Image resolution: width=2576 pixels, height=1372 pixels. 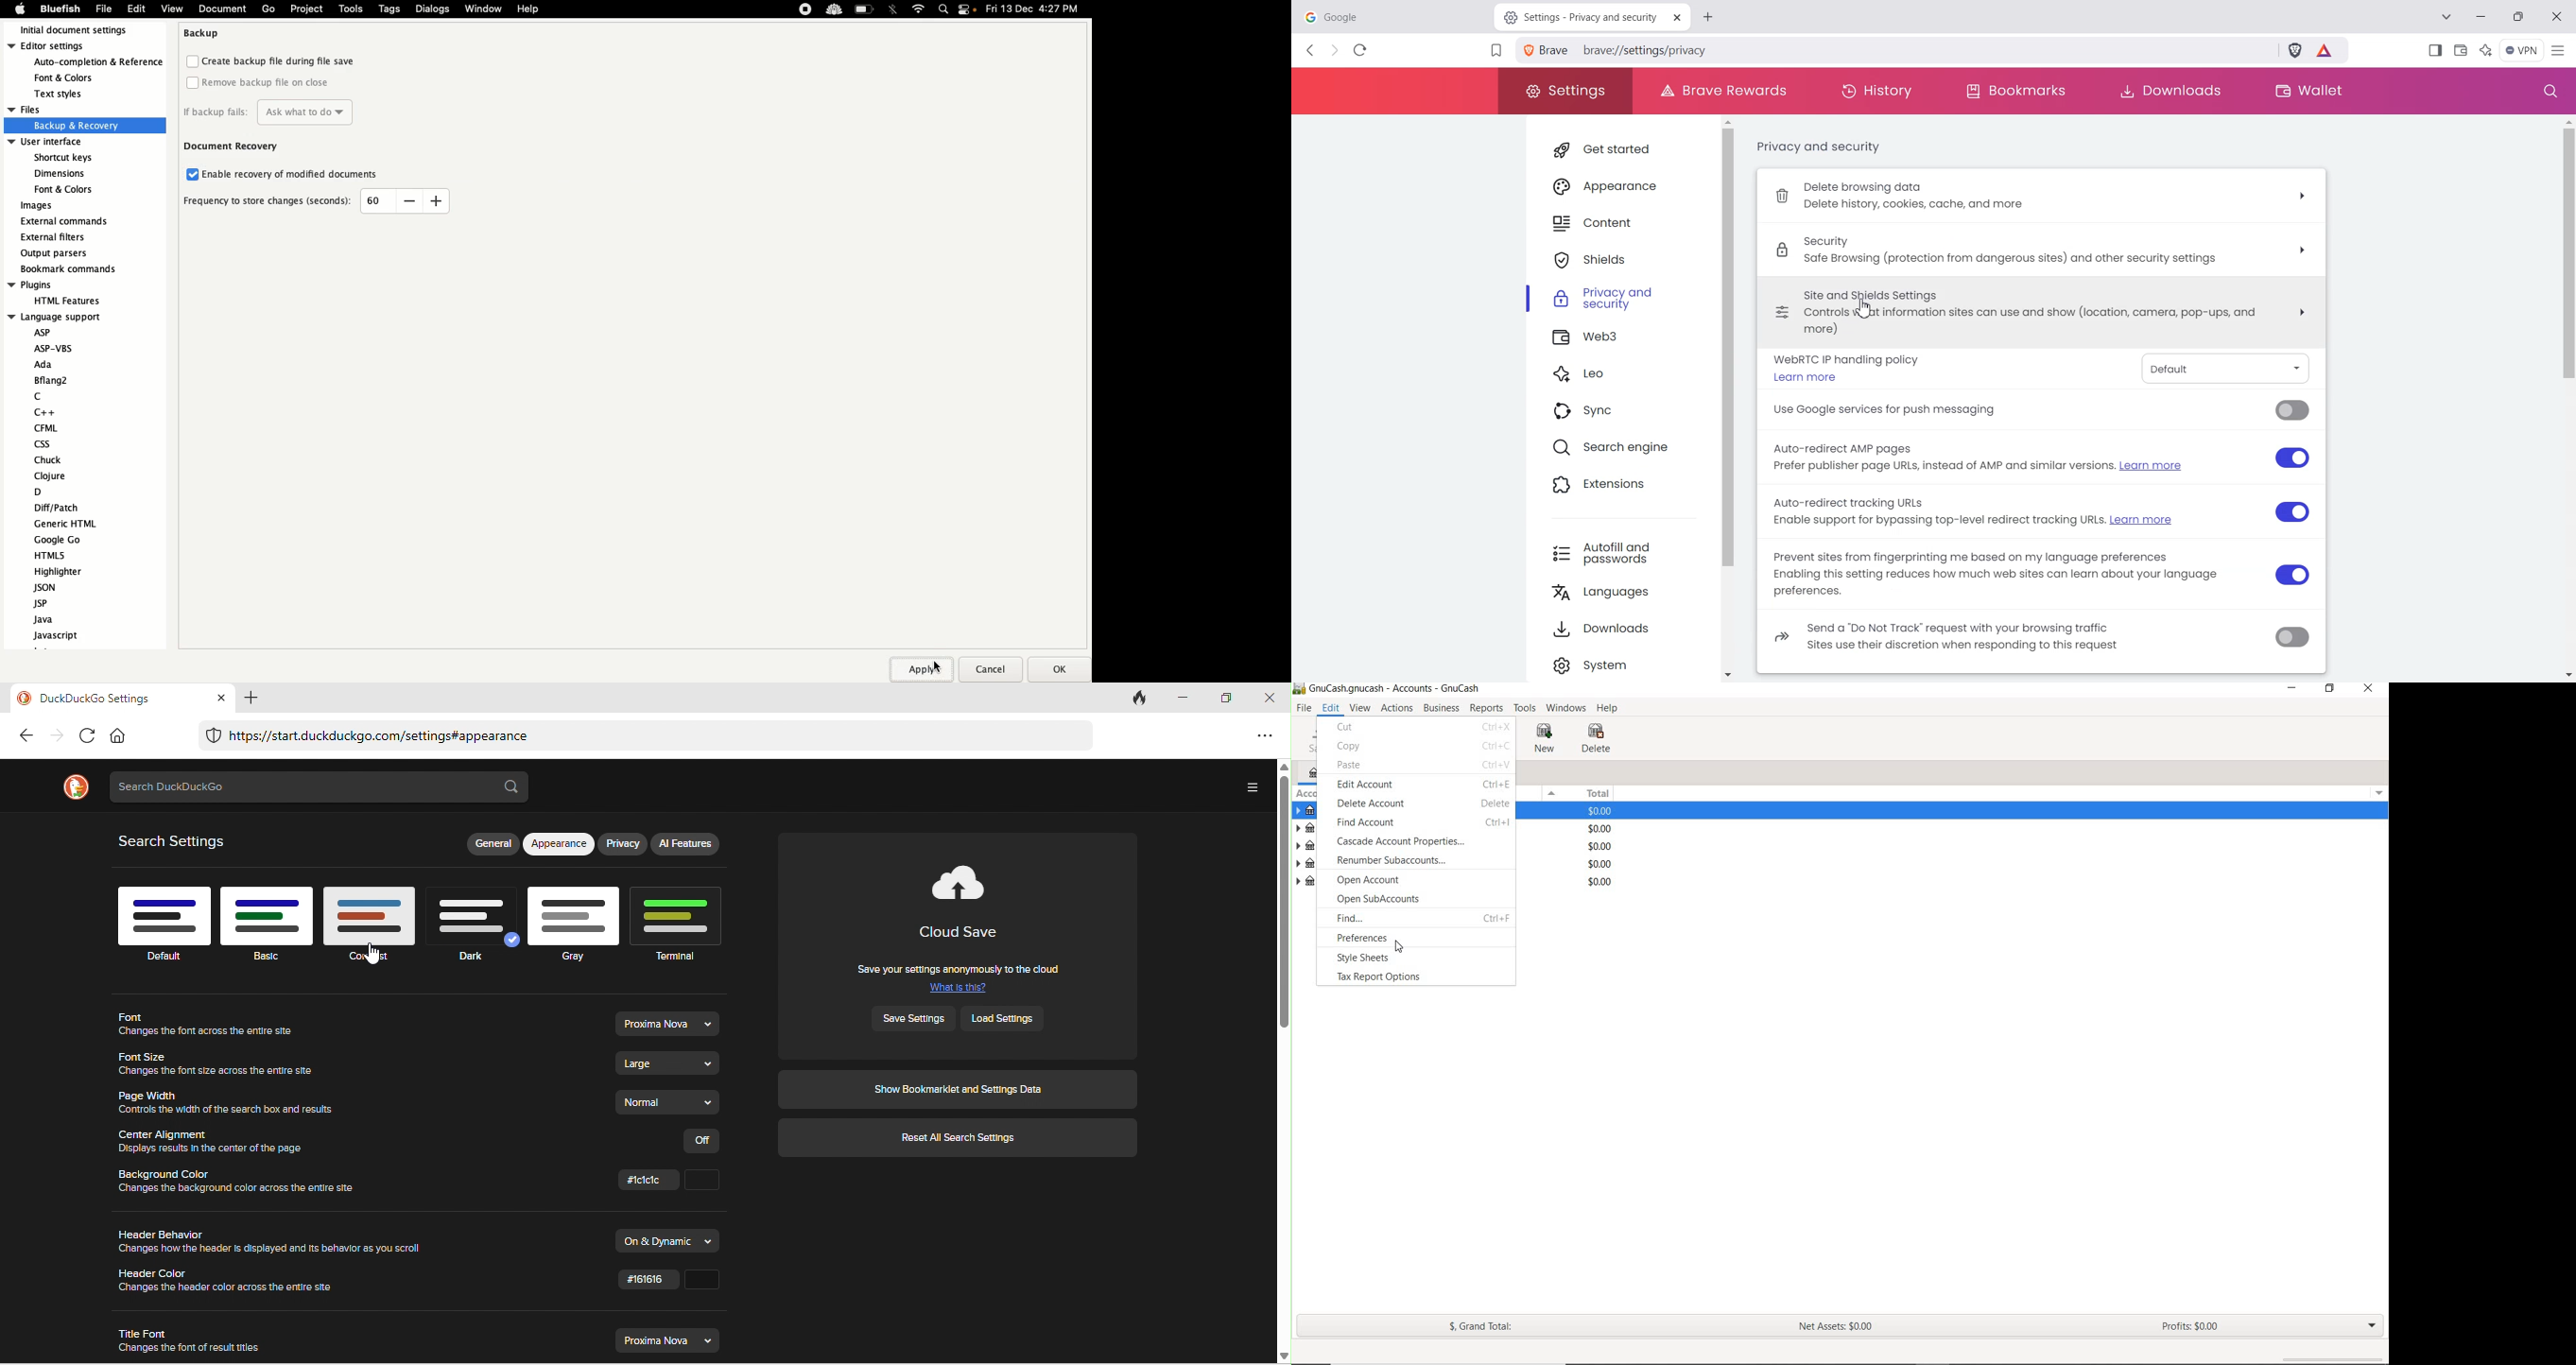 I want to click on track tab, so click(x=1141, y=700).